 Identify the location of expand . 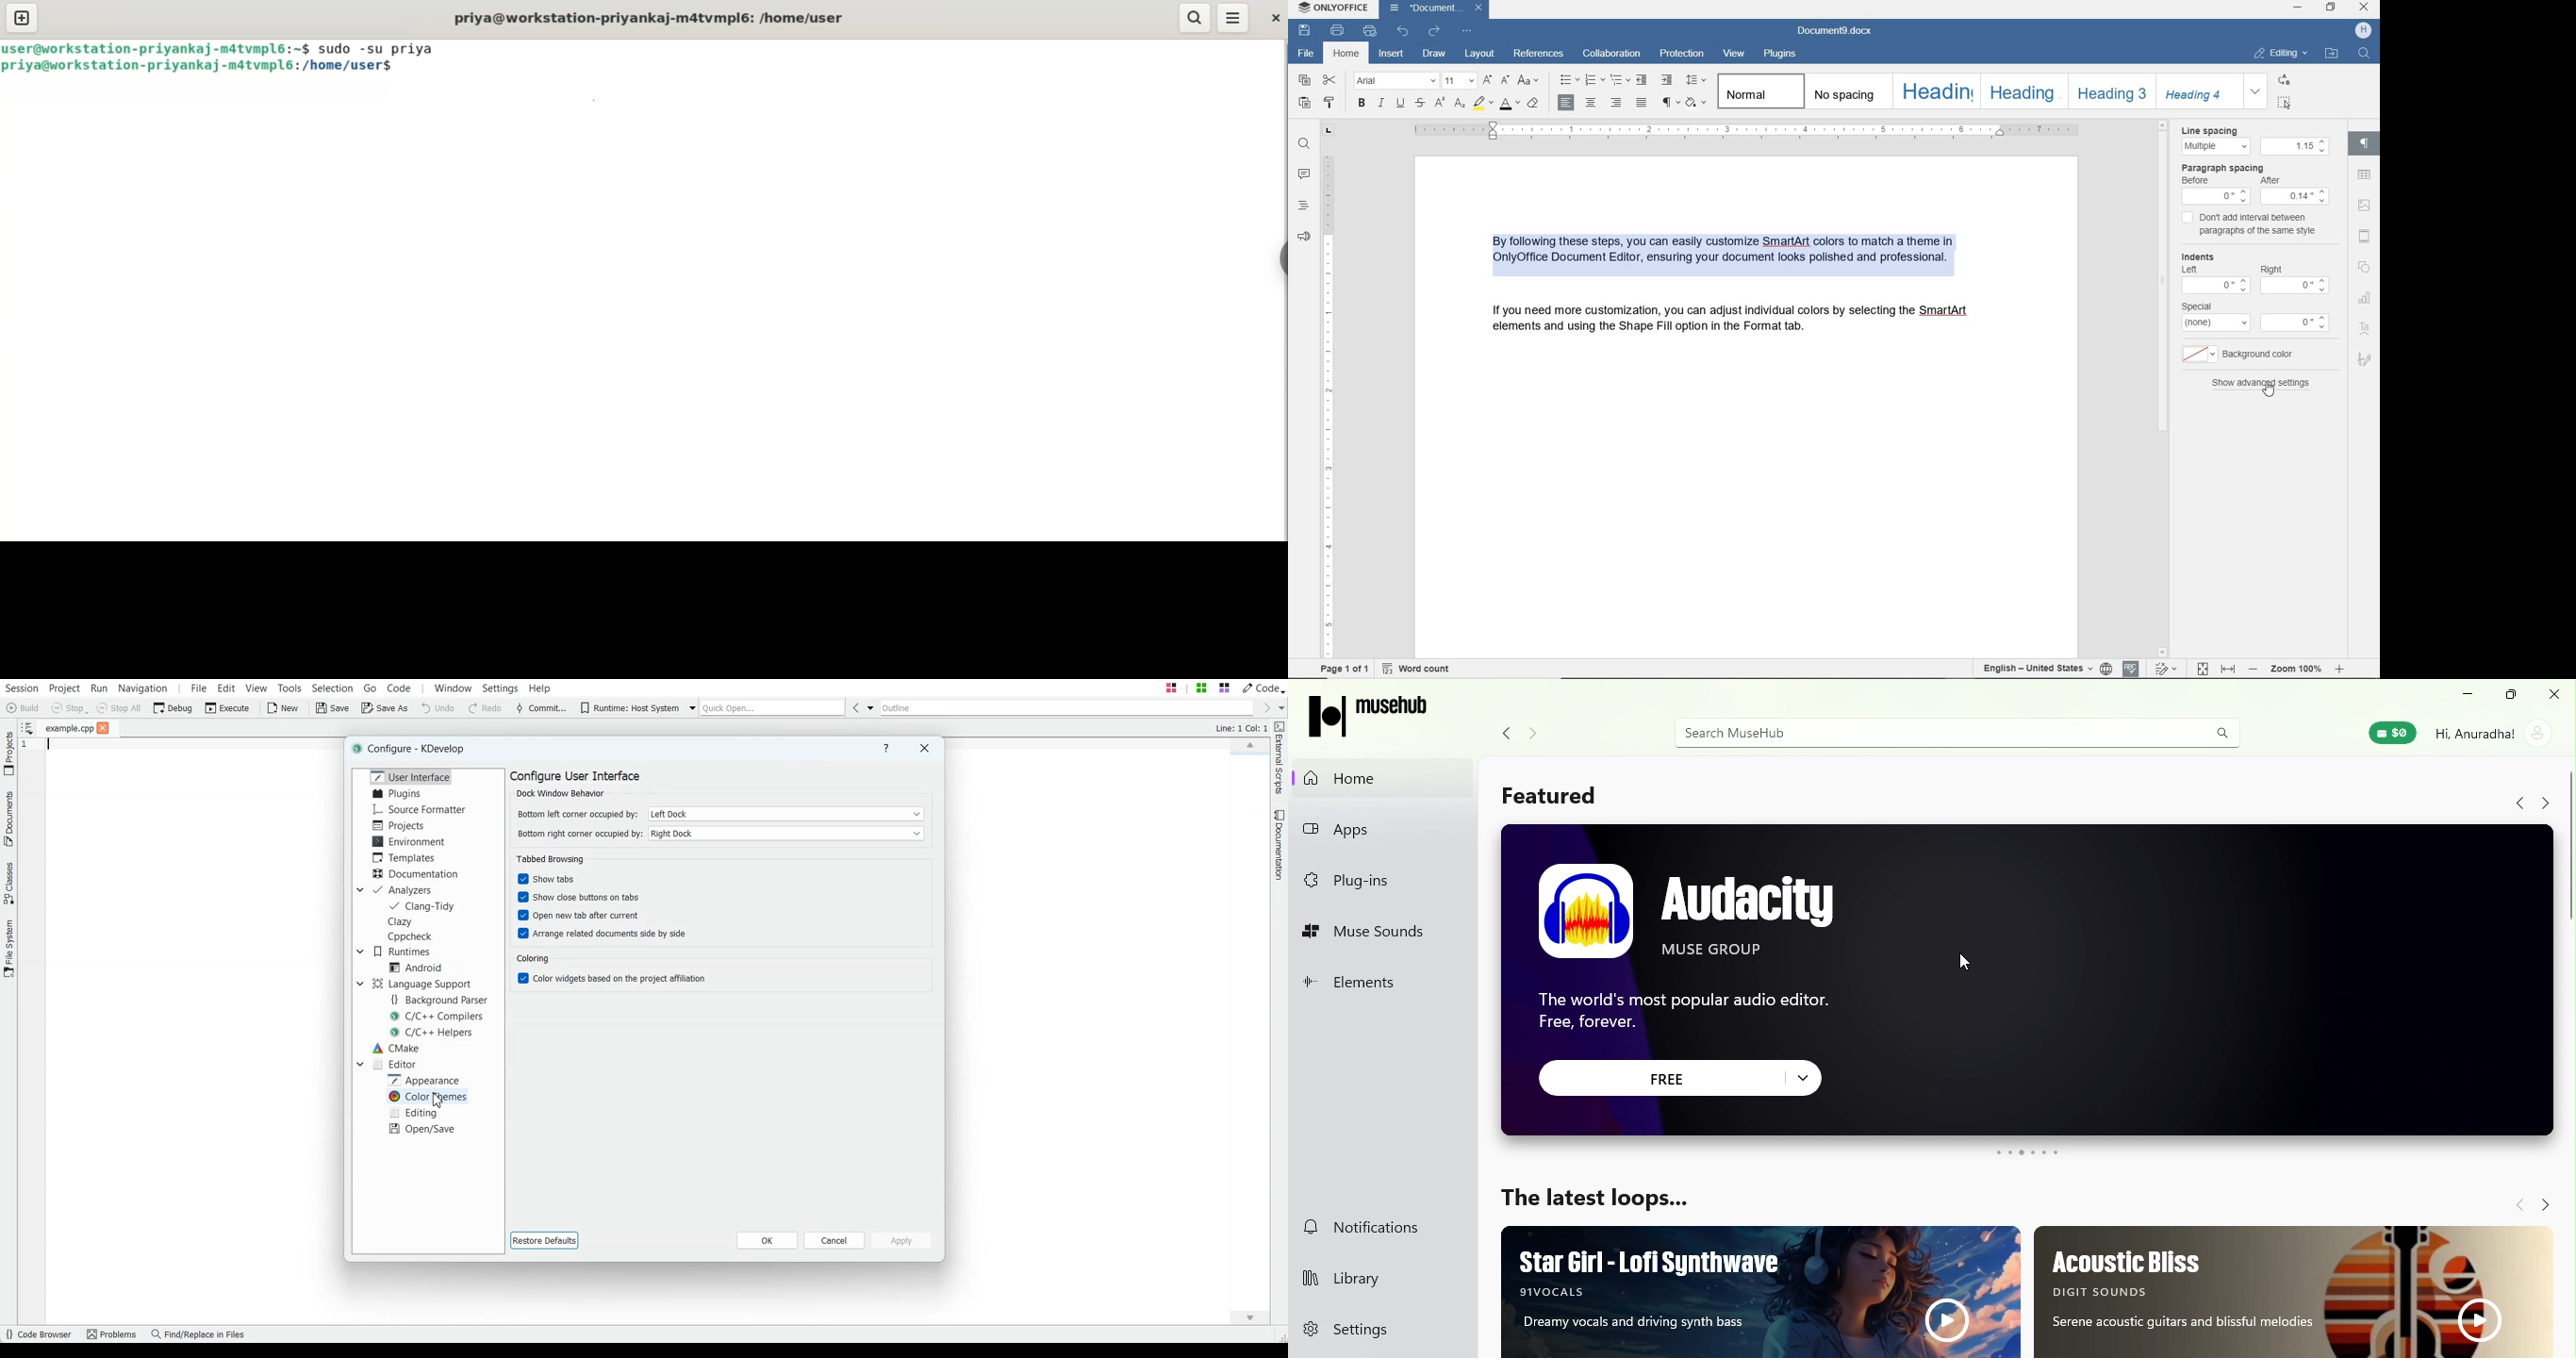
(2256, 92).